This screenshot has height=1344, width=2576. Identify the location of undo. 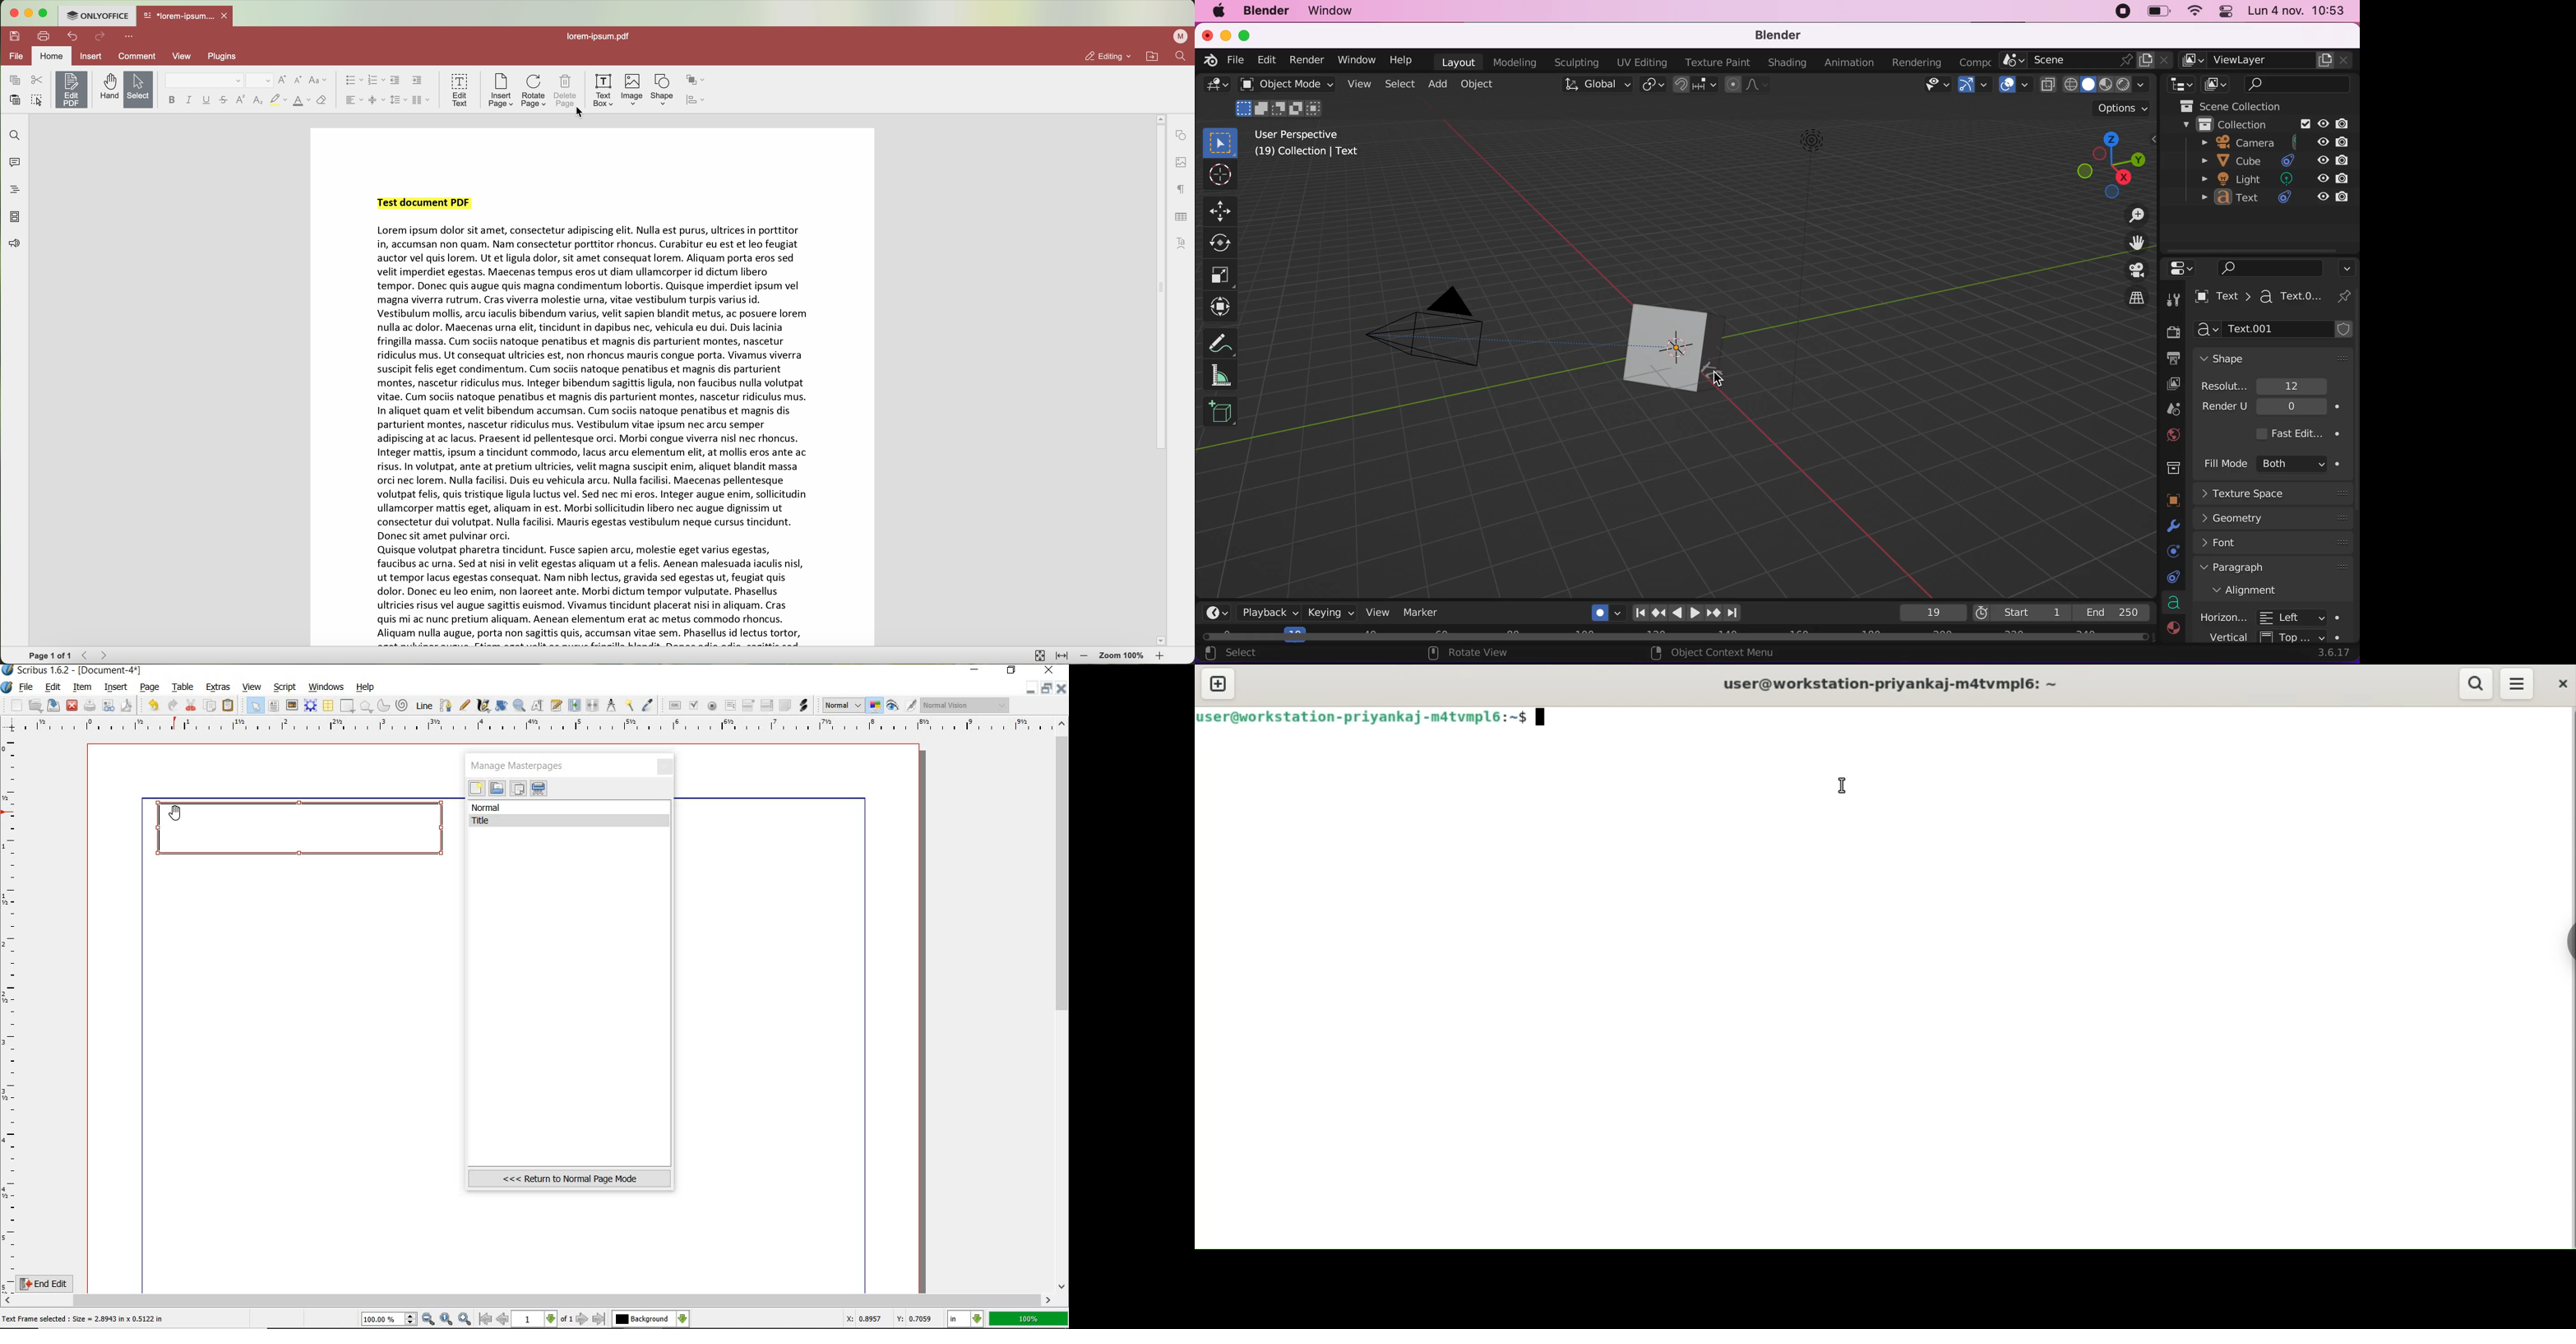
(151, 704).